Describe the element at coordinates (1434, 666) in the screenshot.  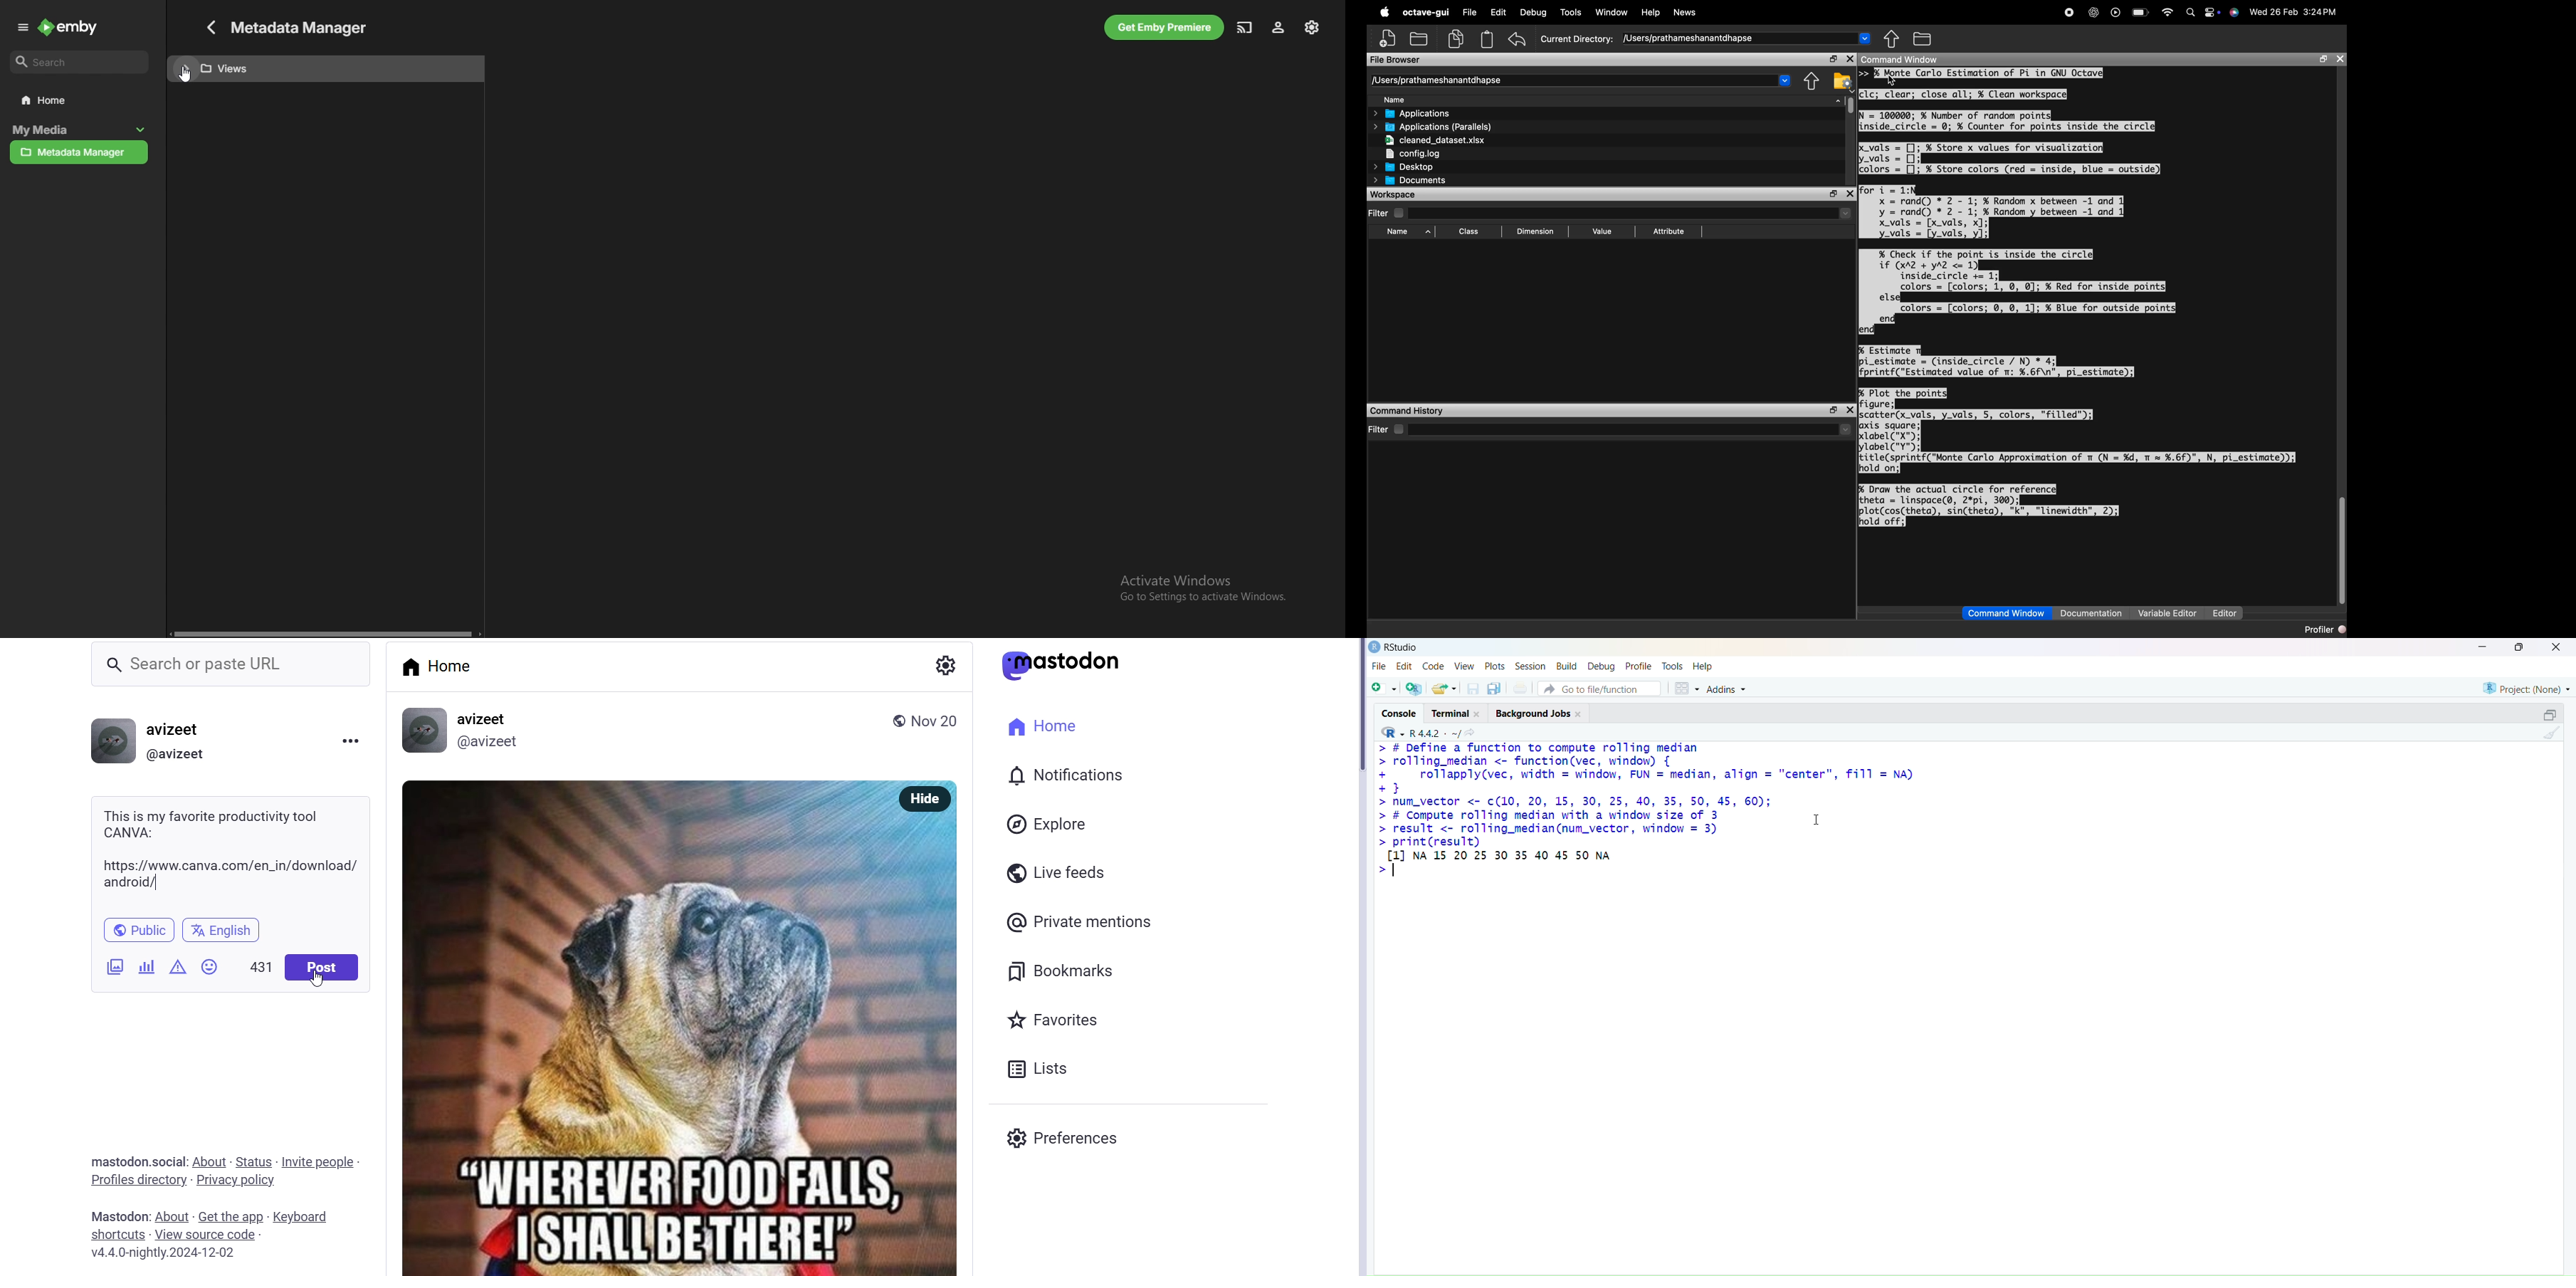
I see `code` at that location.